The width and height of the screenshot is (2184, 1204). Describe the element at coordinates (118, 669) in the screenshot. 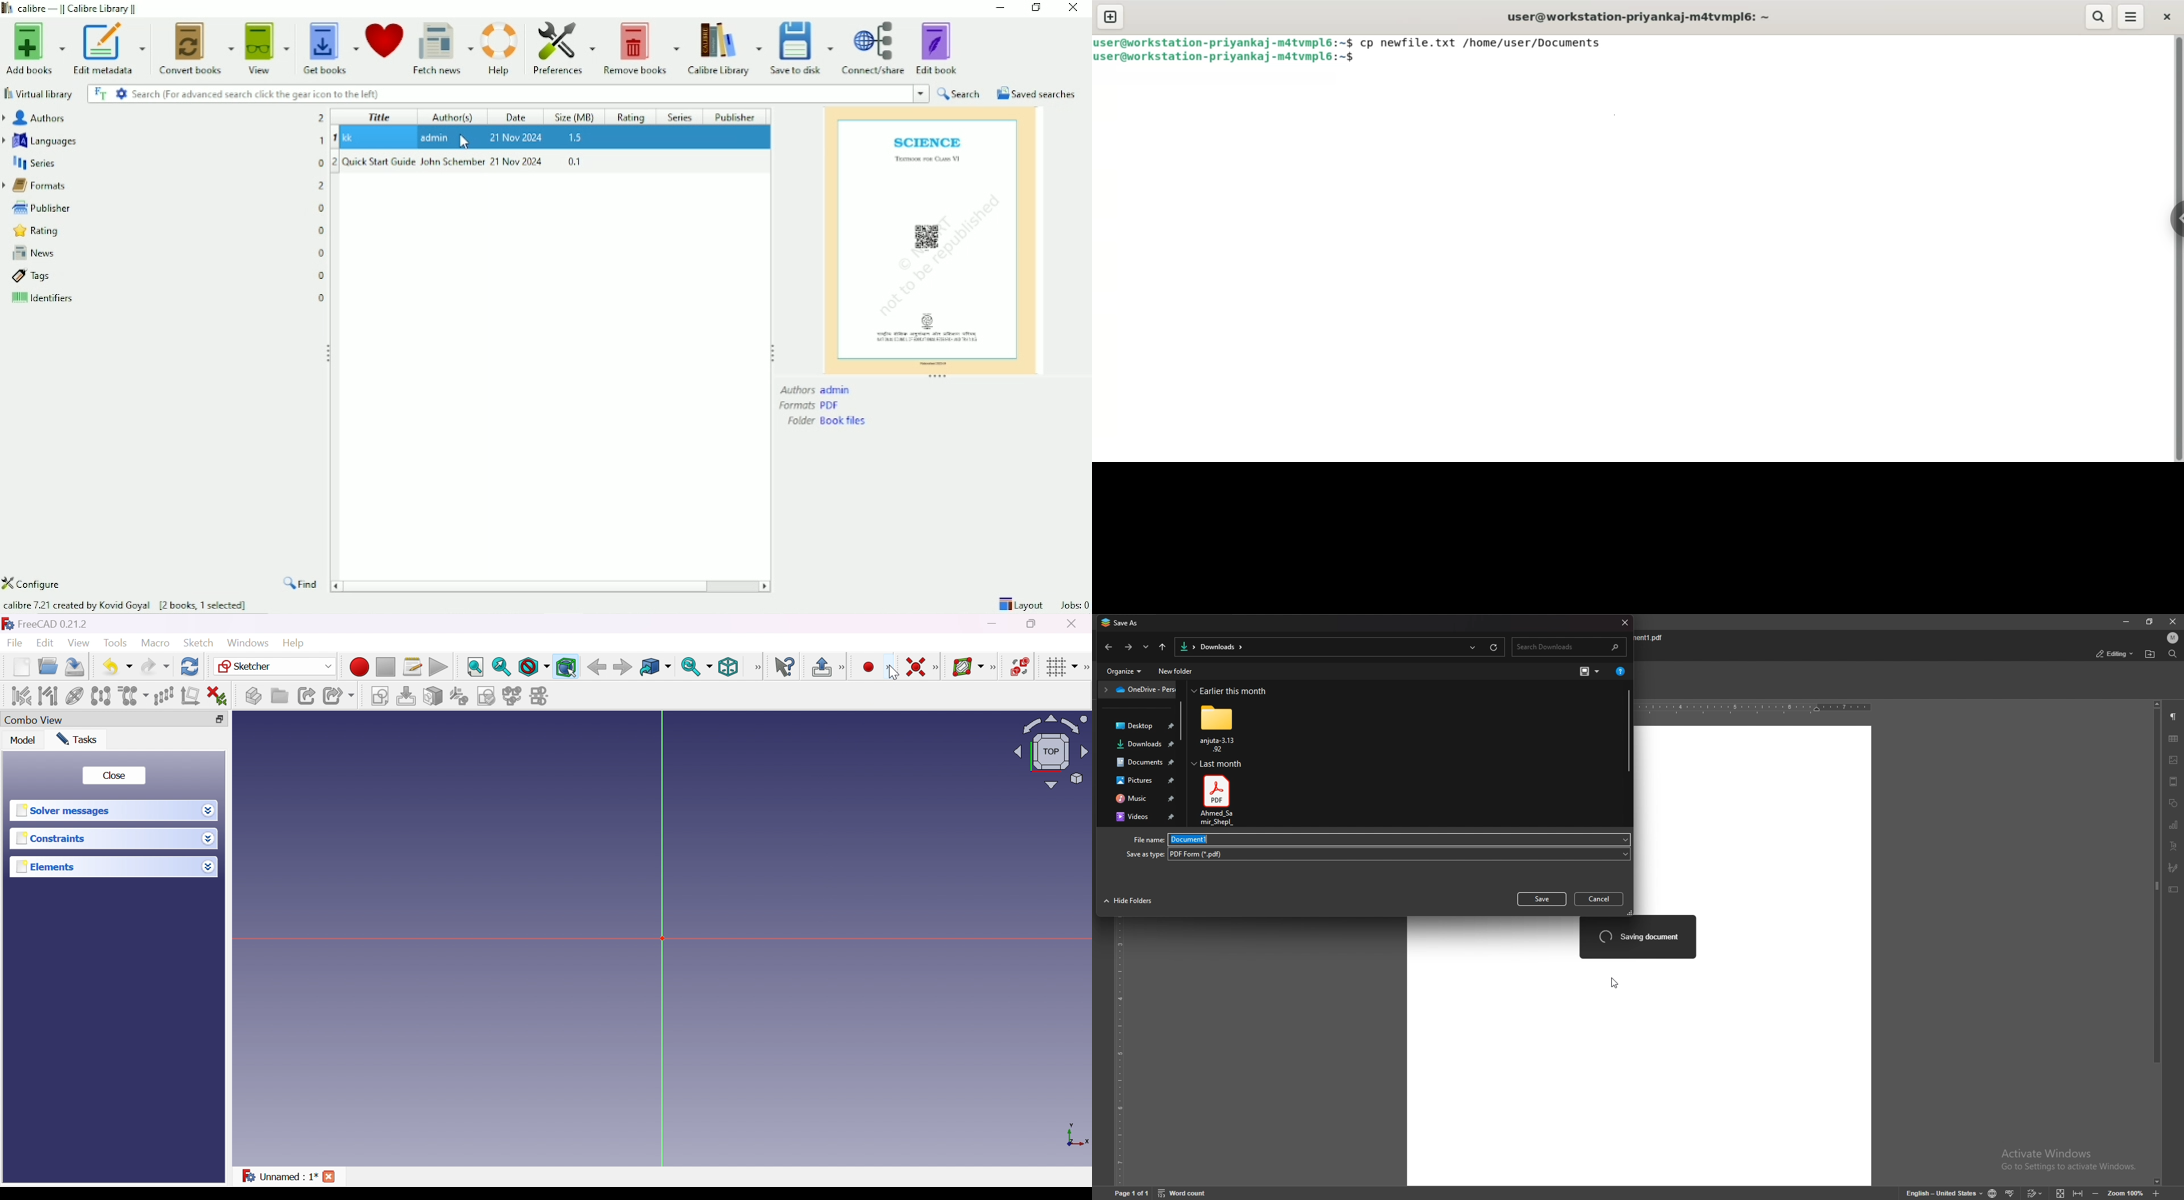

I see `Undo` at that location.